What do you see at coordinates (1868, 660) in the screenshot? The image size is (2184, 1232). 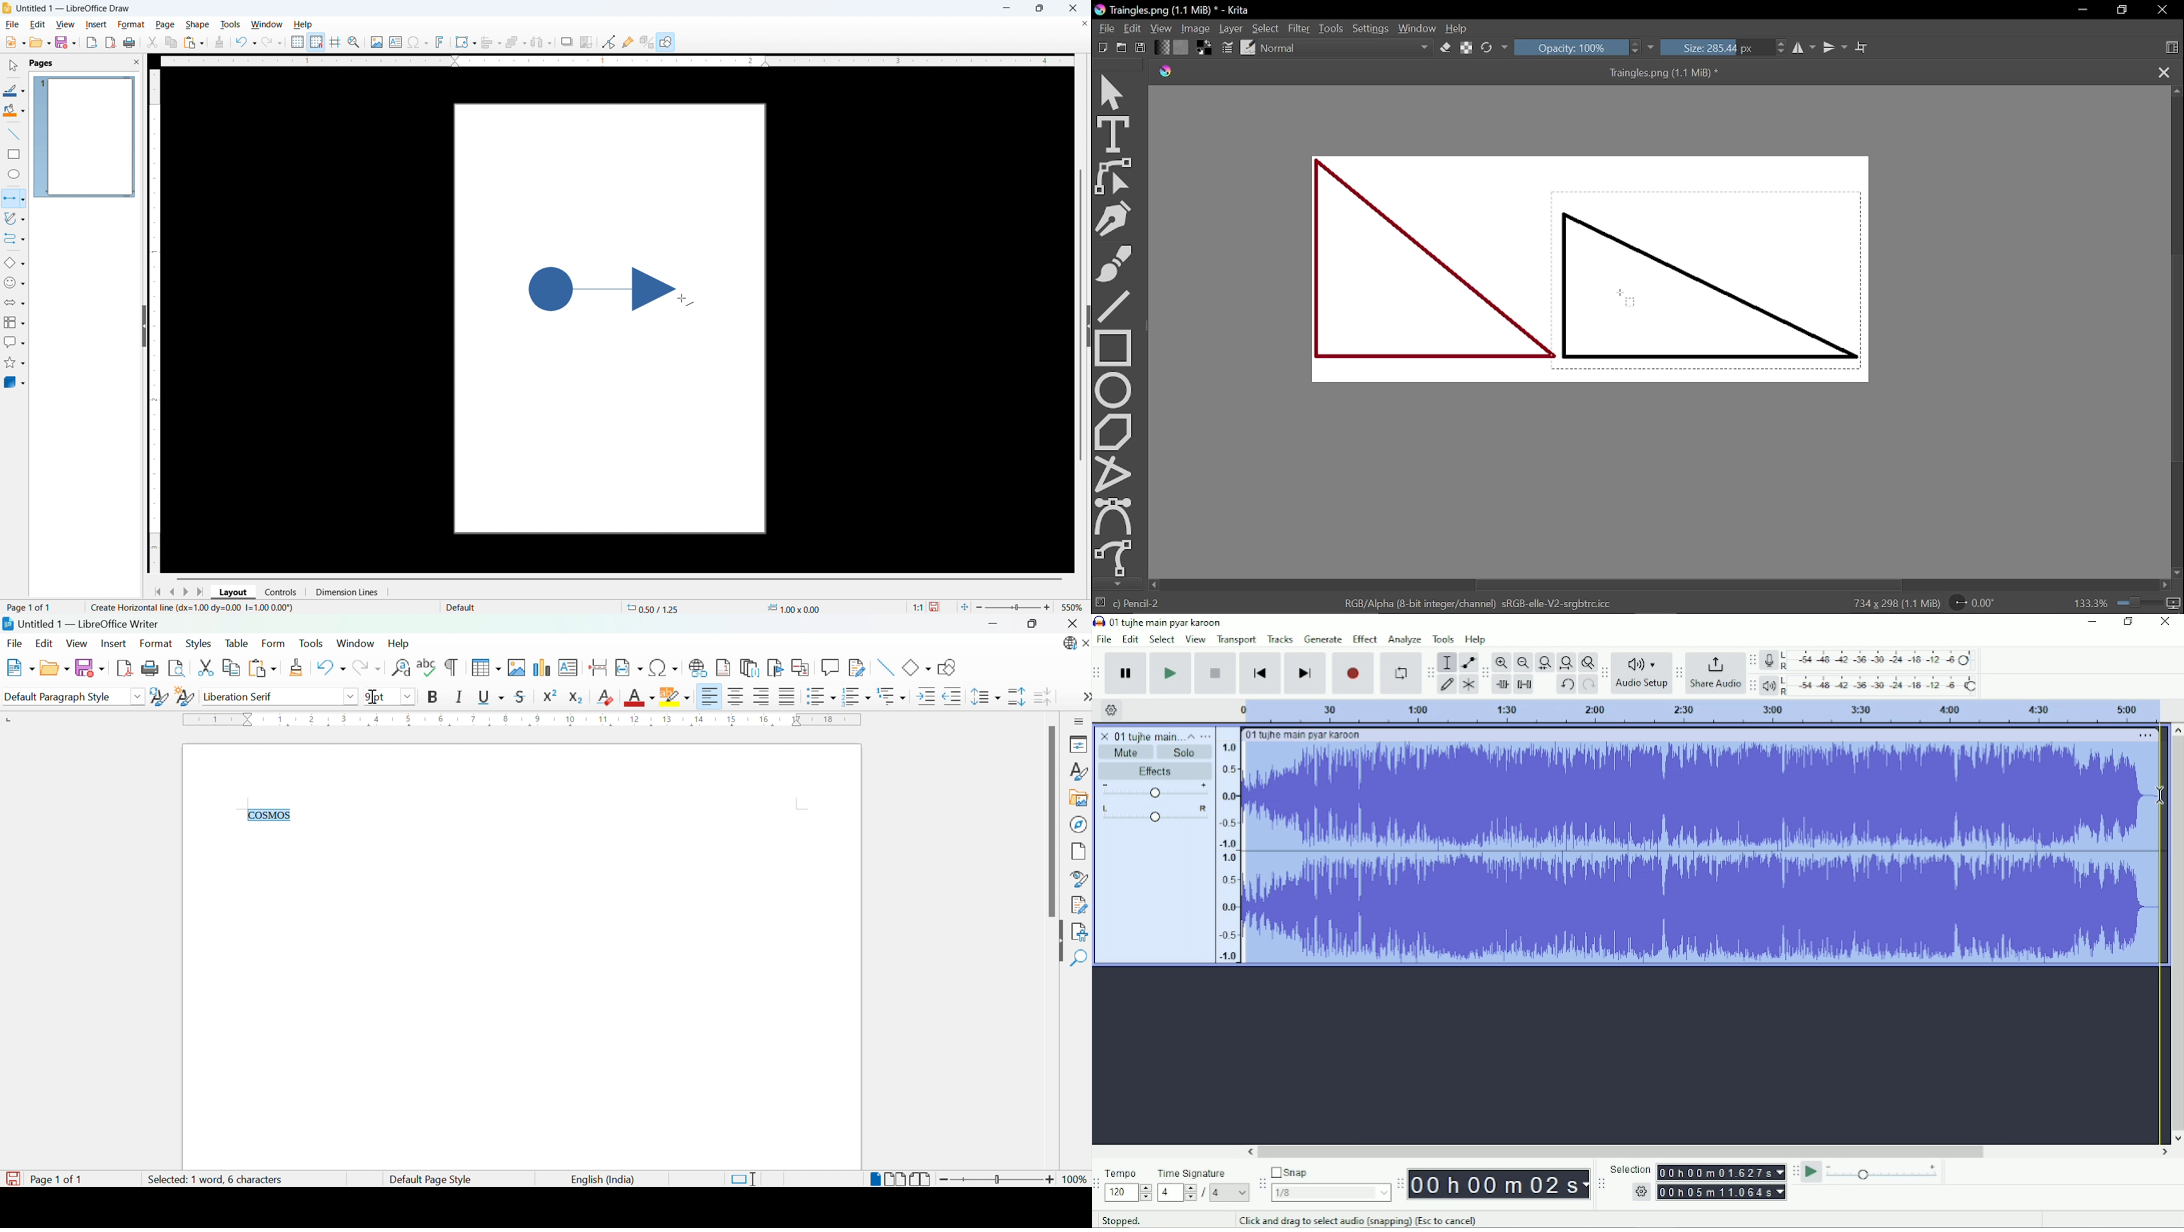 I see `Record meter` at bounding box center [1868, 660].